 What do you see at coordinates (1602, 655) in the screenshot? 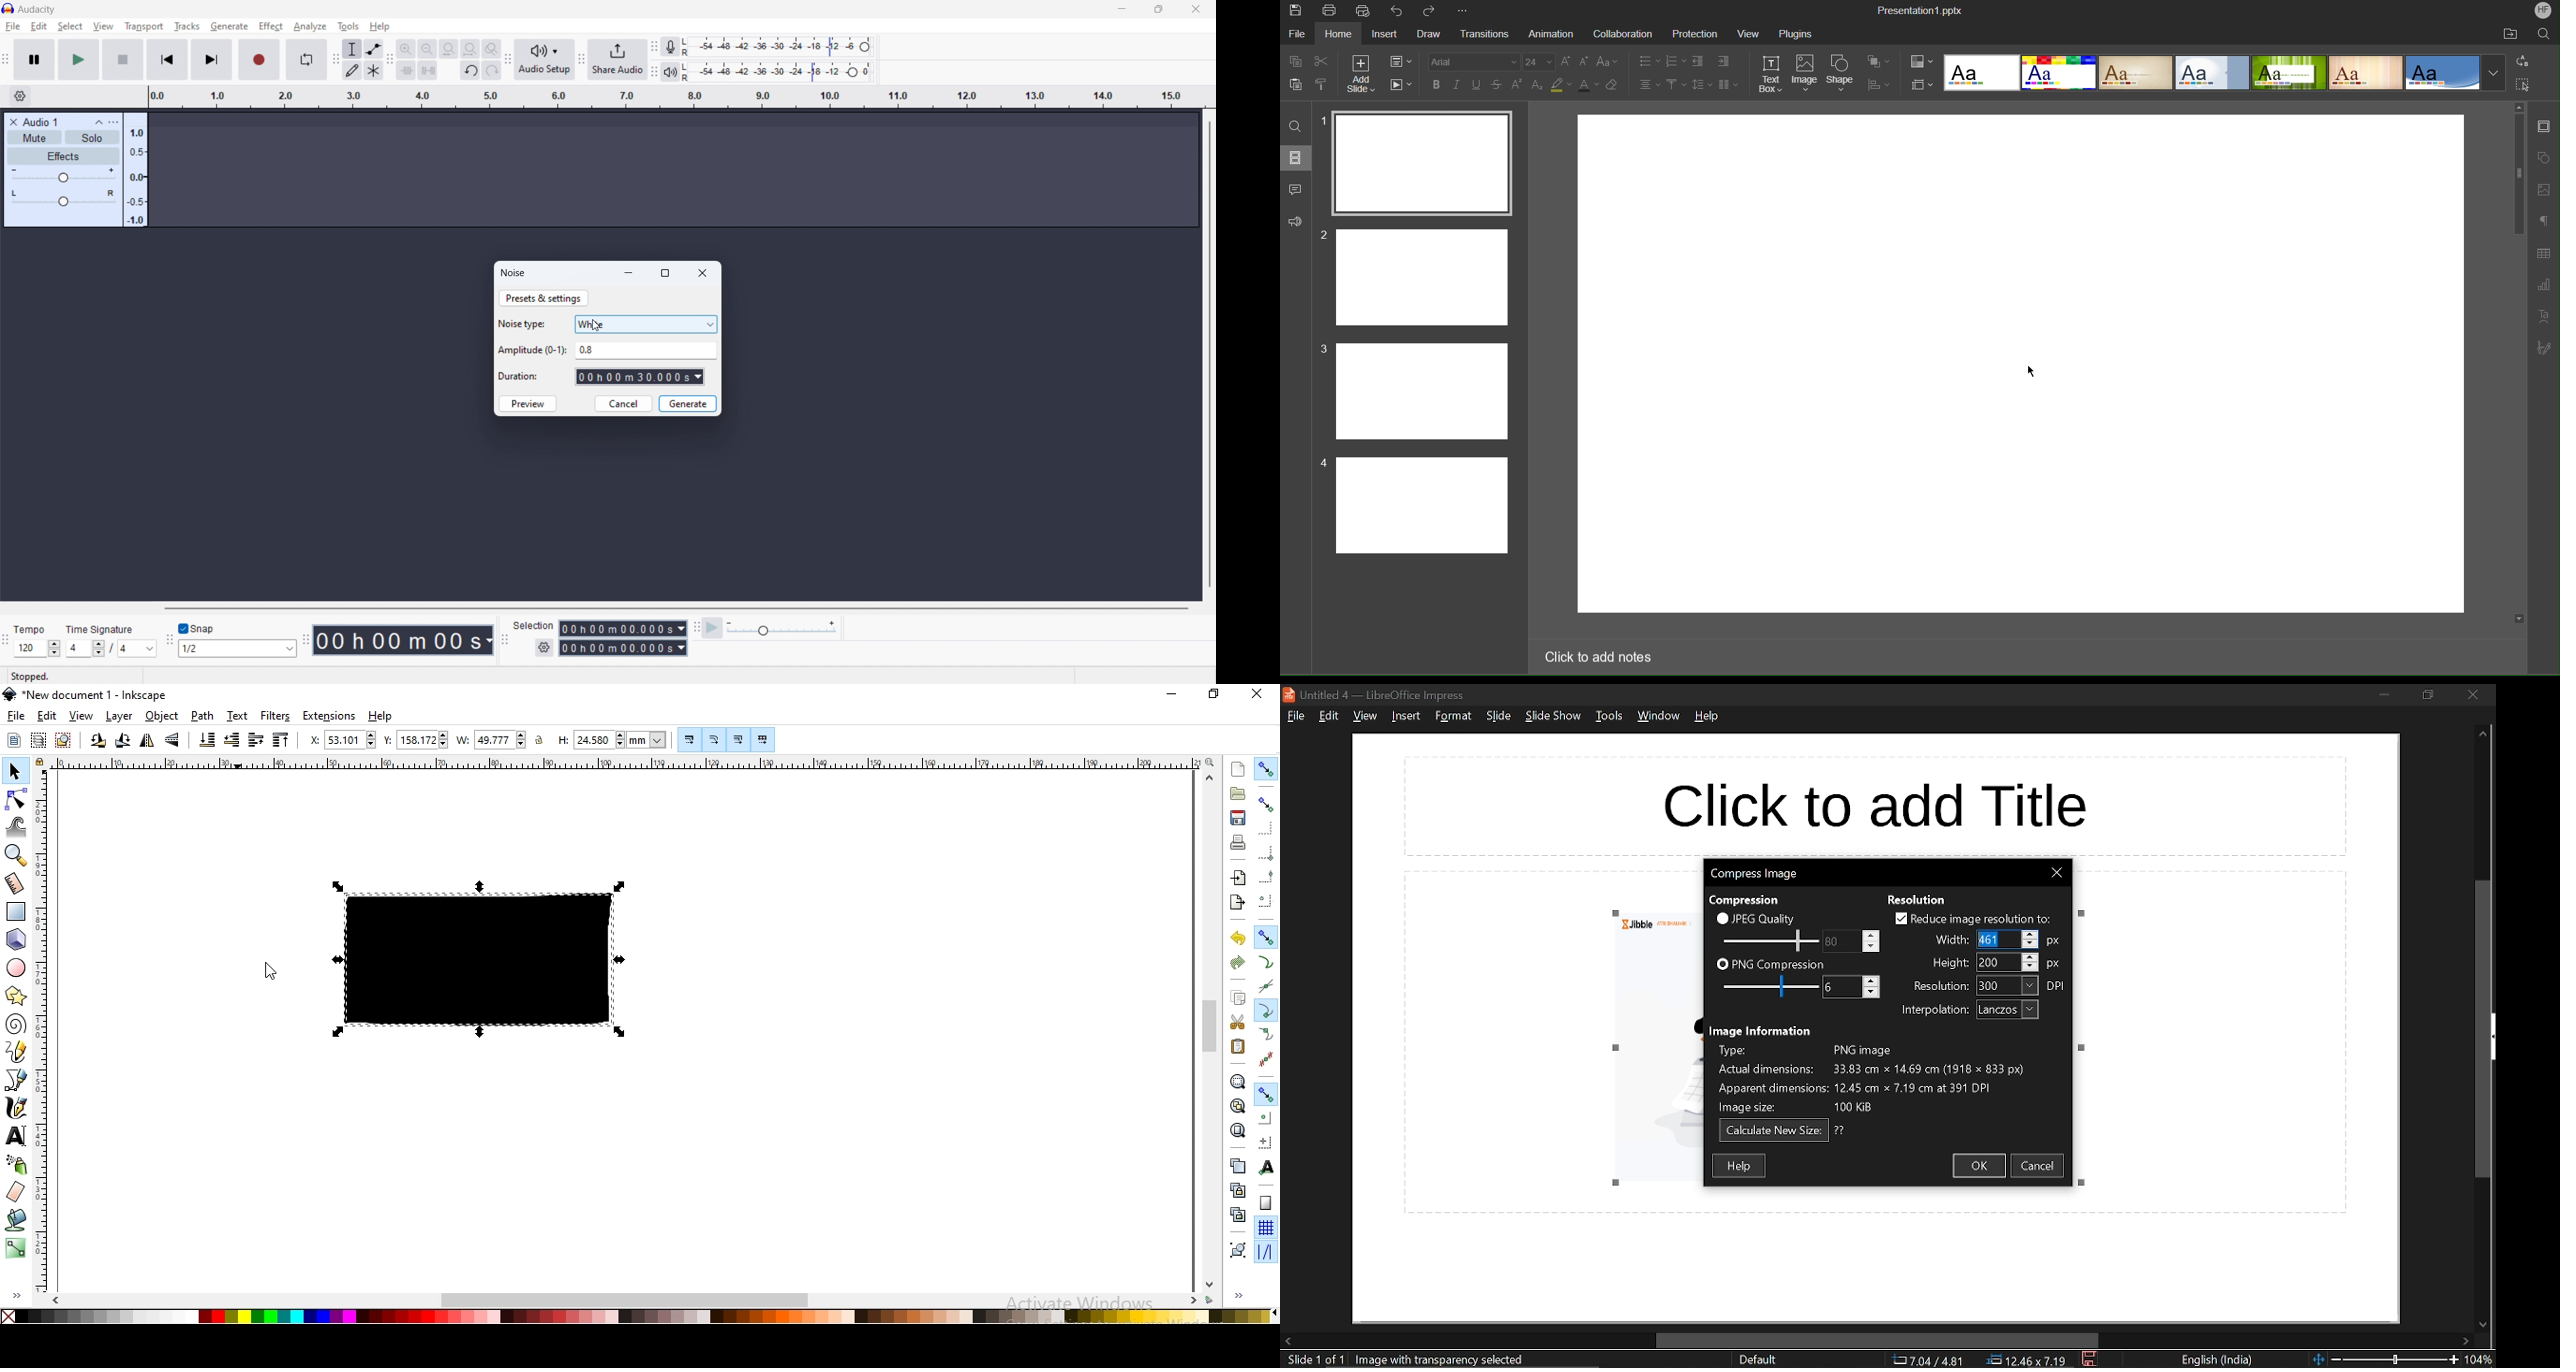
I see `Click to add notes` at bounding box center [1602, 655].